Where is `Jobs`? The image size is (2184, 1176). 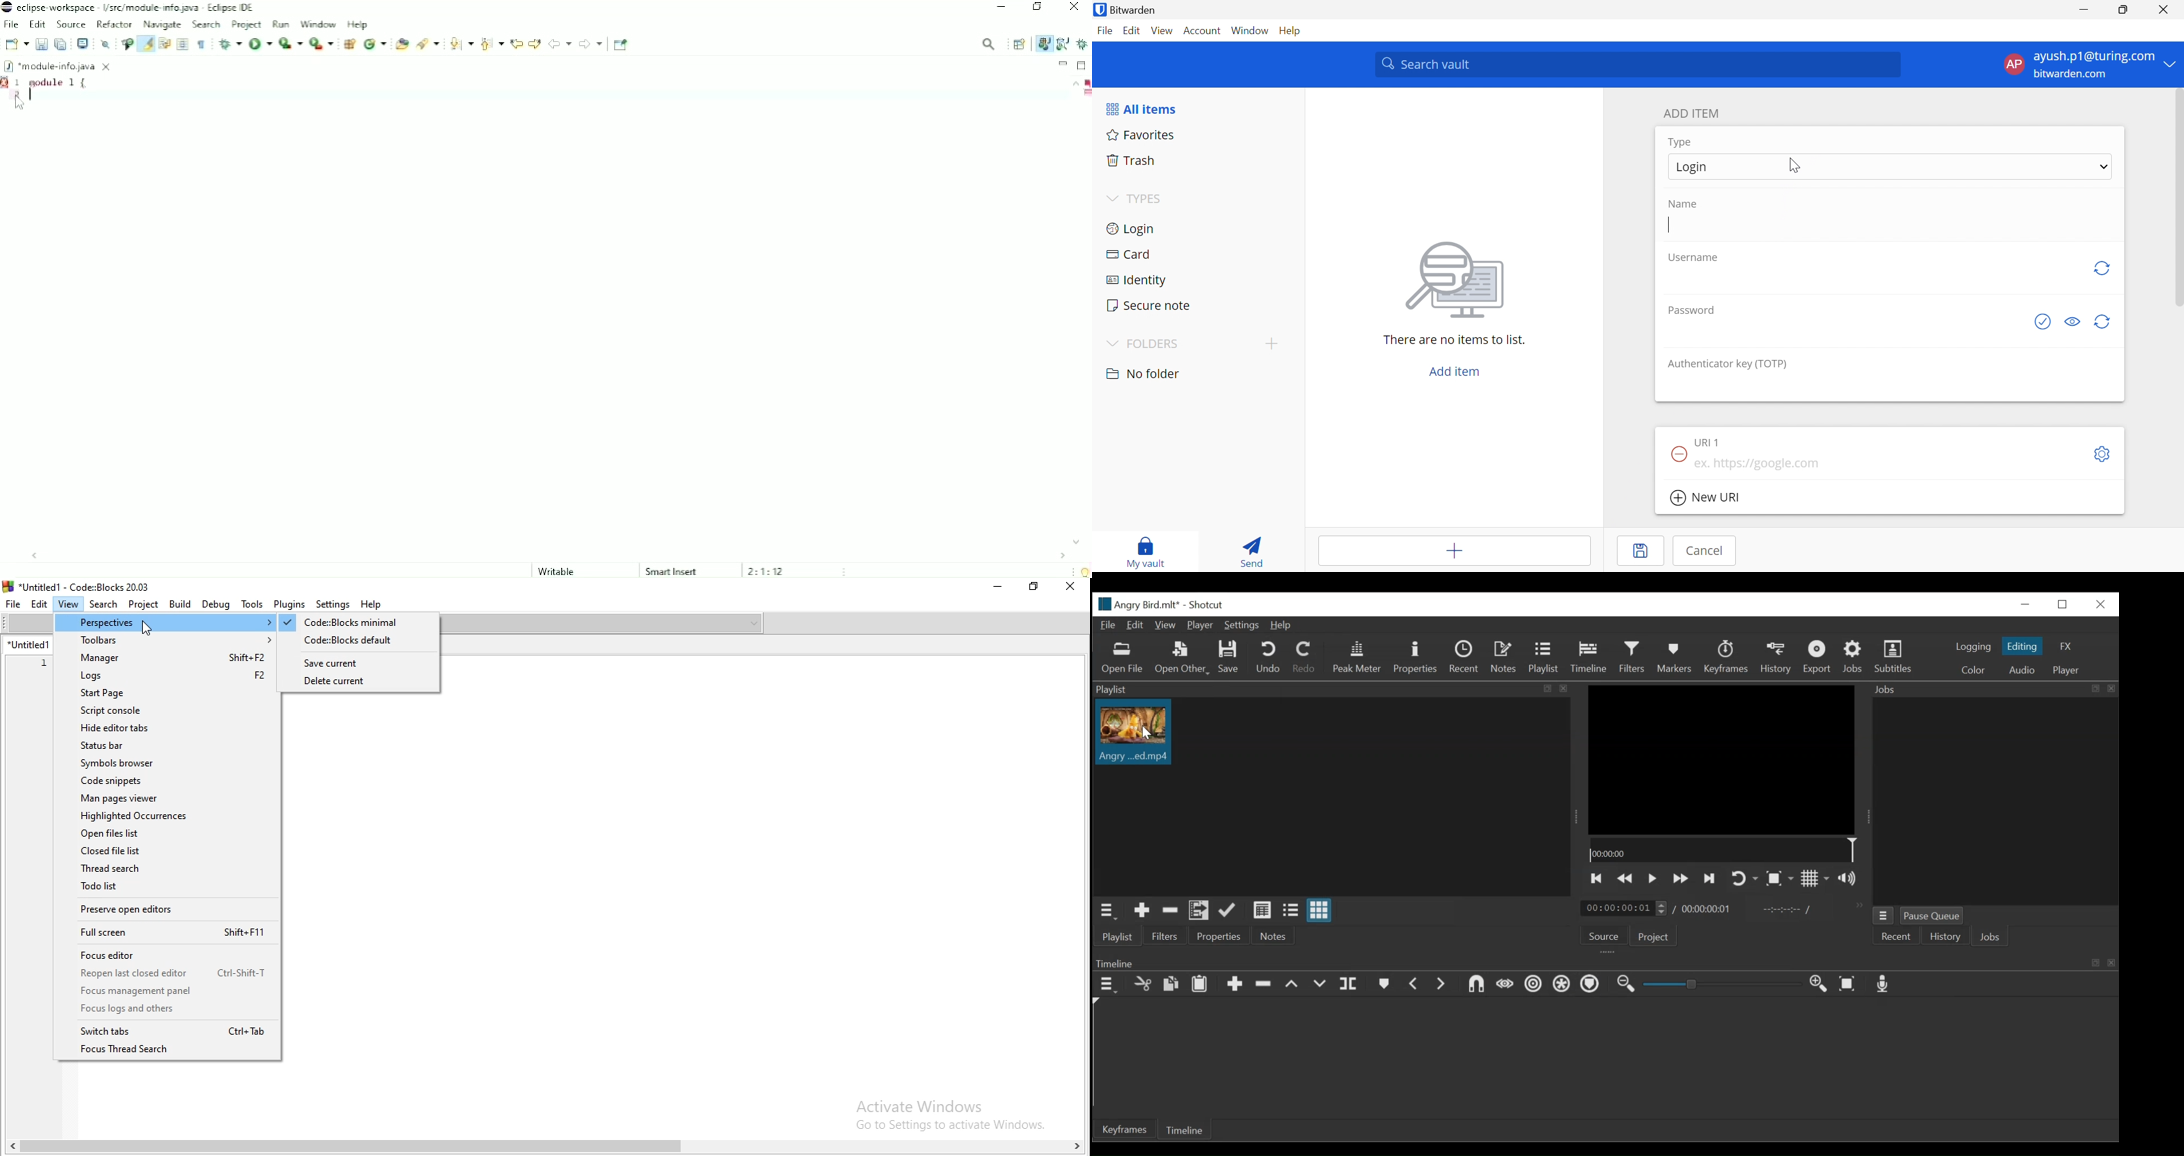
Jobs is located at coordinates (1855, 657).